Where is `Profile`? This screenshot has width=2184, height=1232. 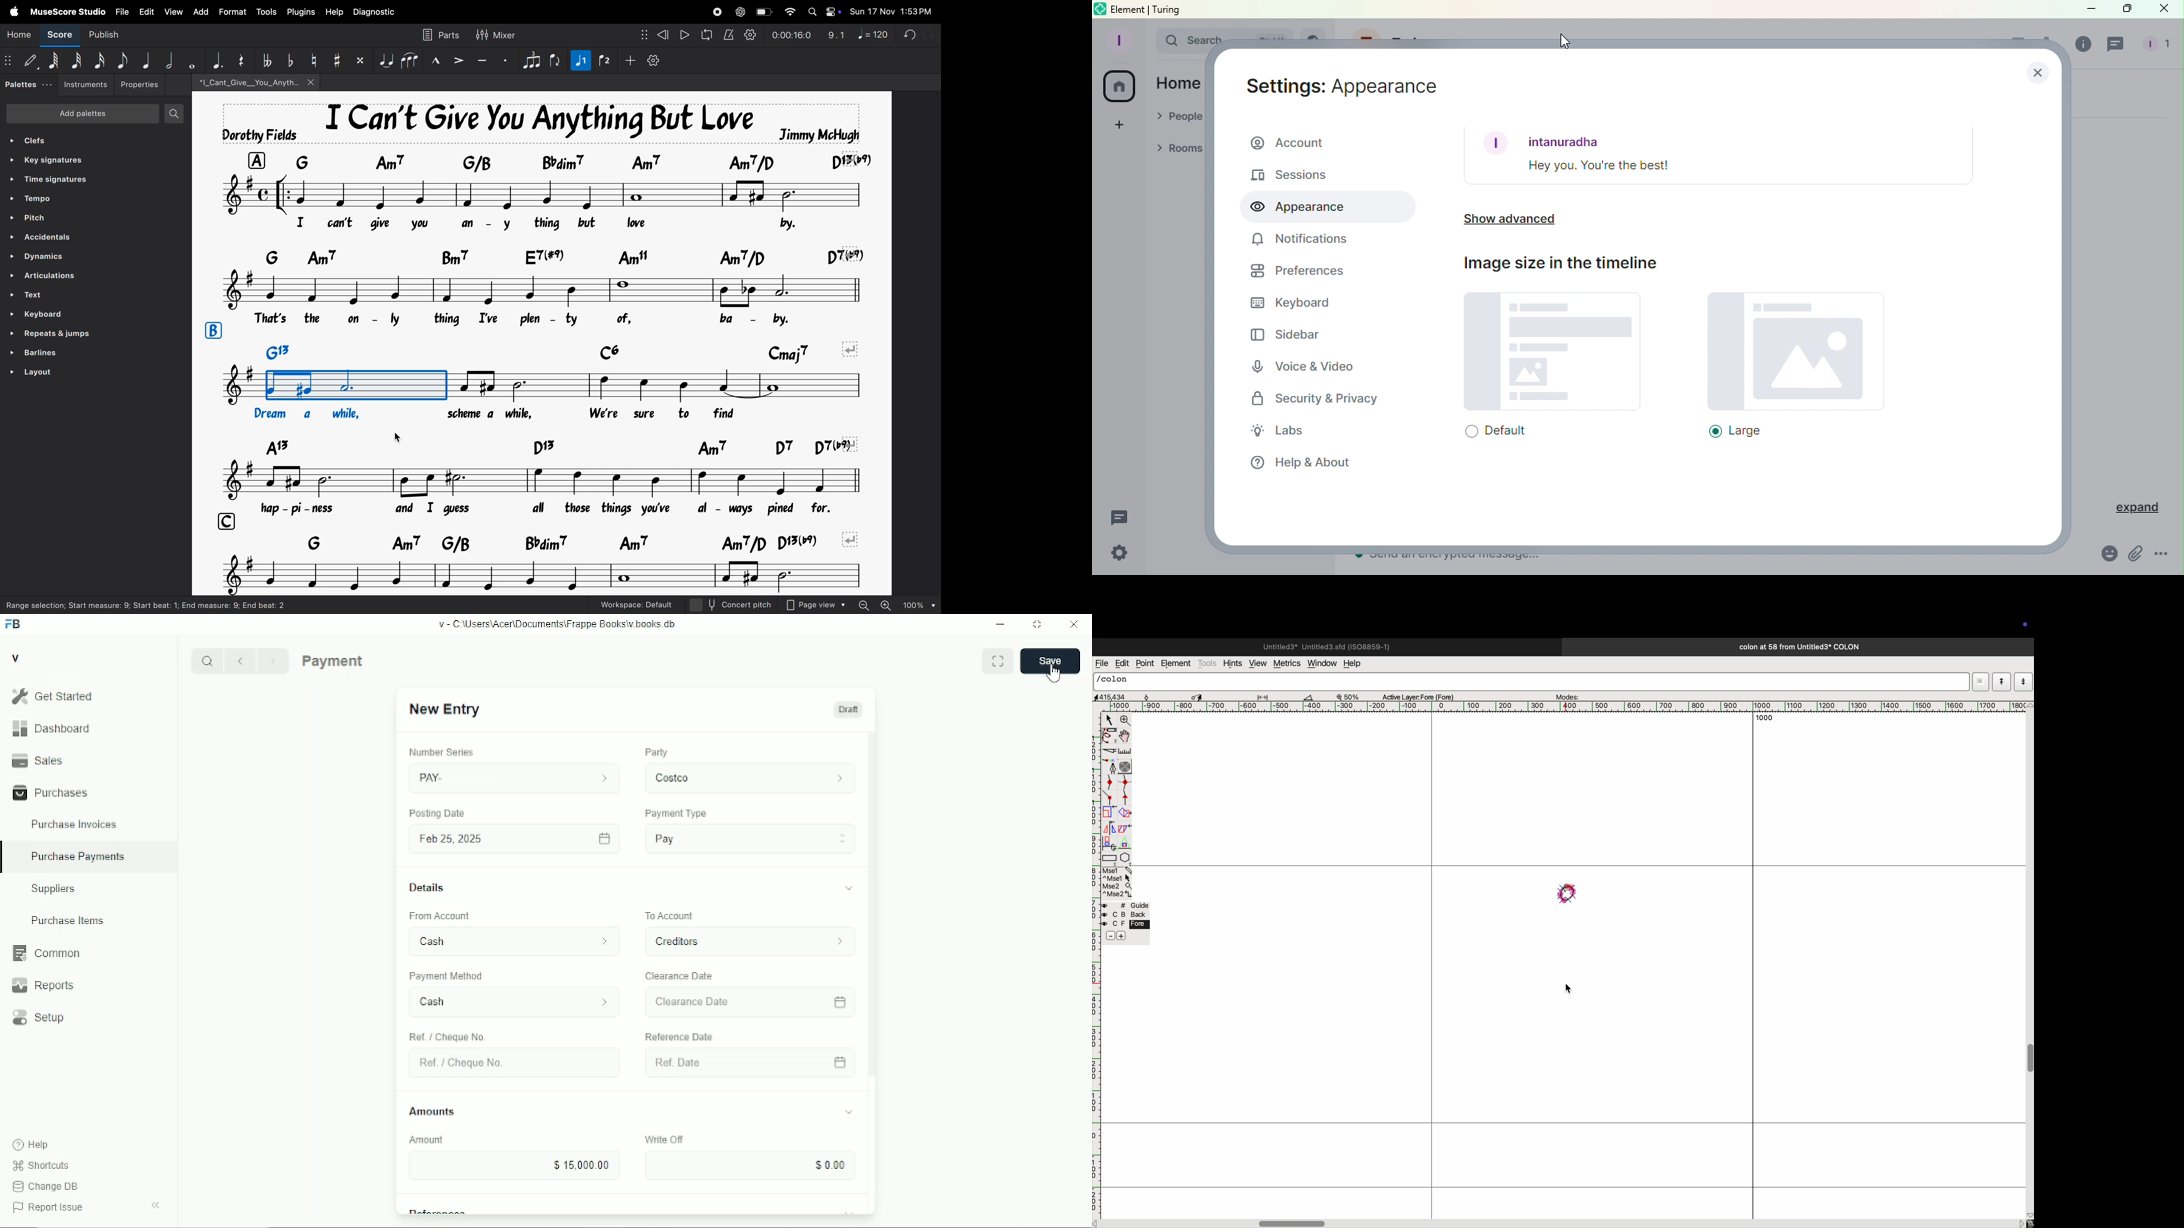 Profile is located at coordinates (1117, 39).